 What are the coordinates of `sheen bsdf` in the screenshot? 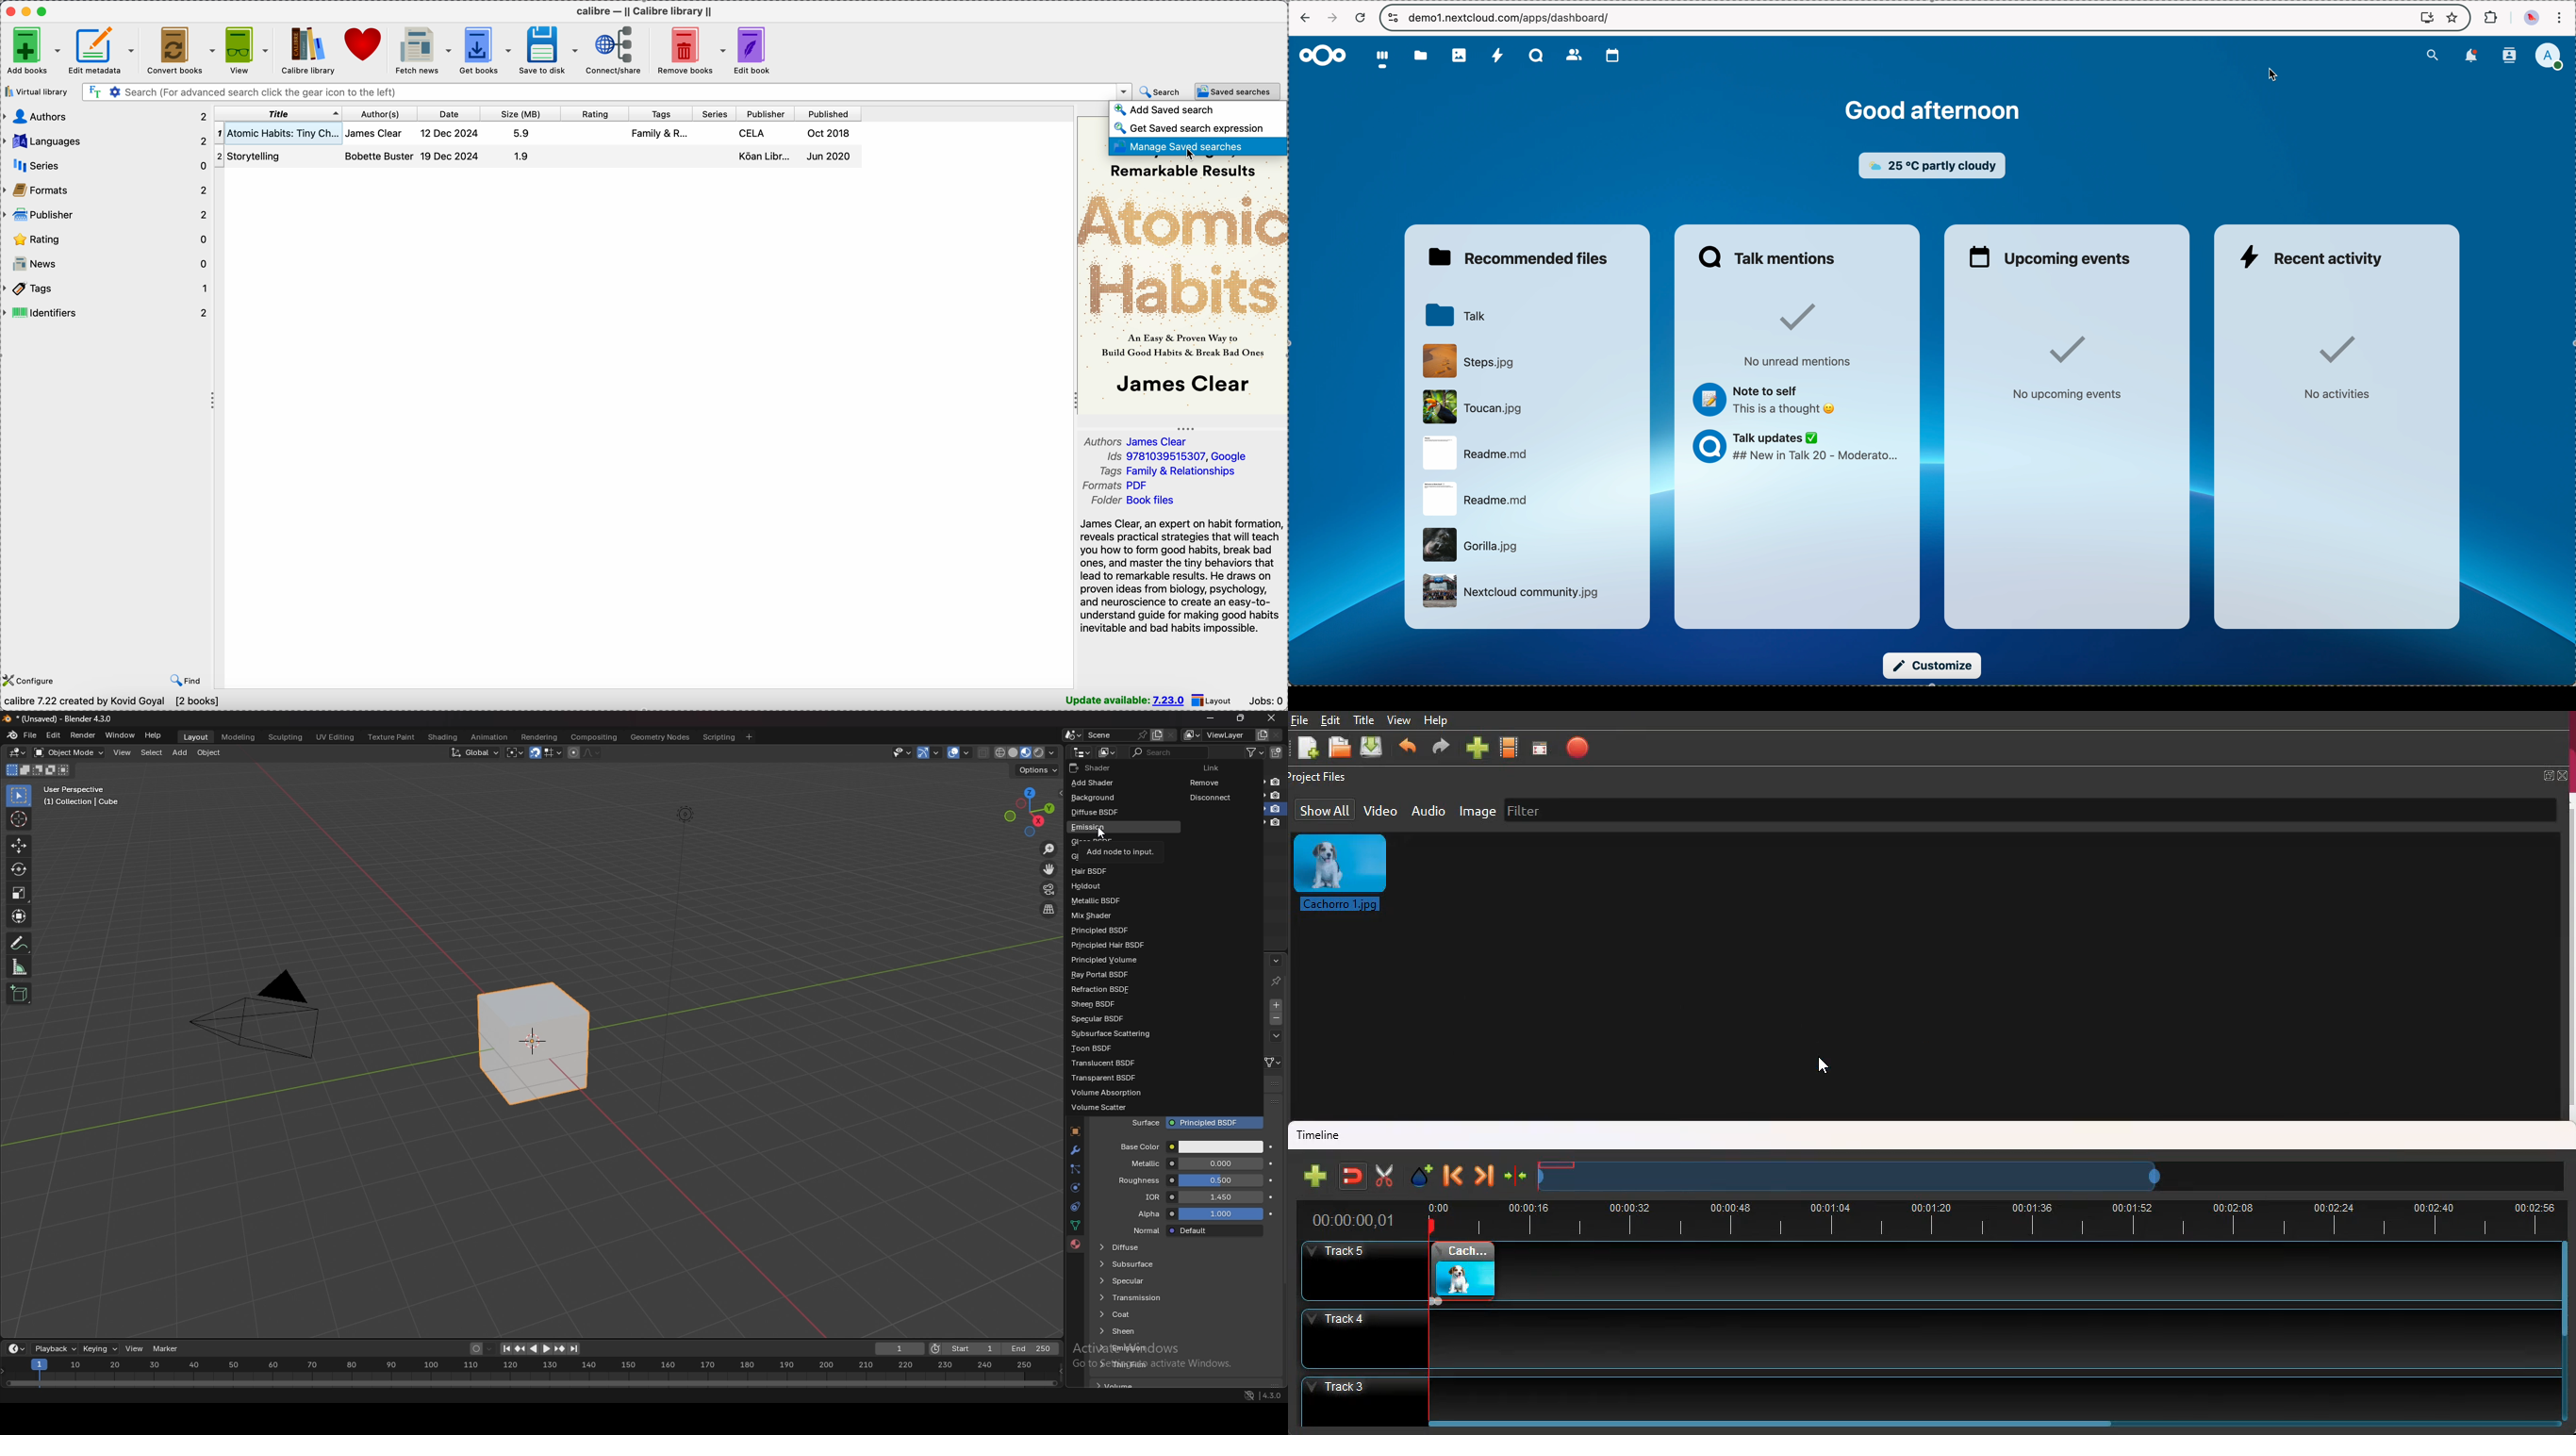 It's located at (1110, 1005).